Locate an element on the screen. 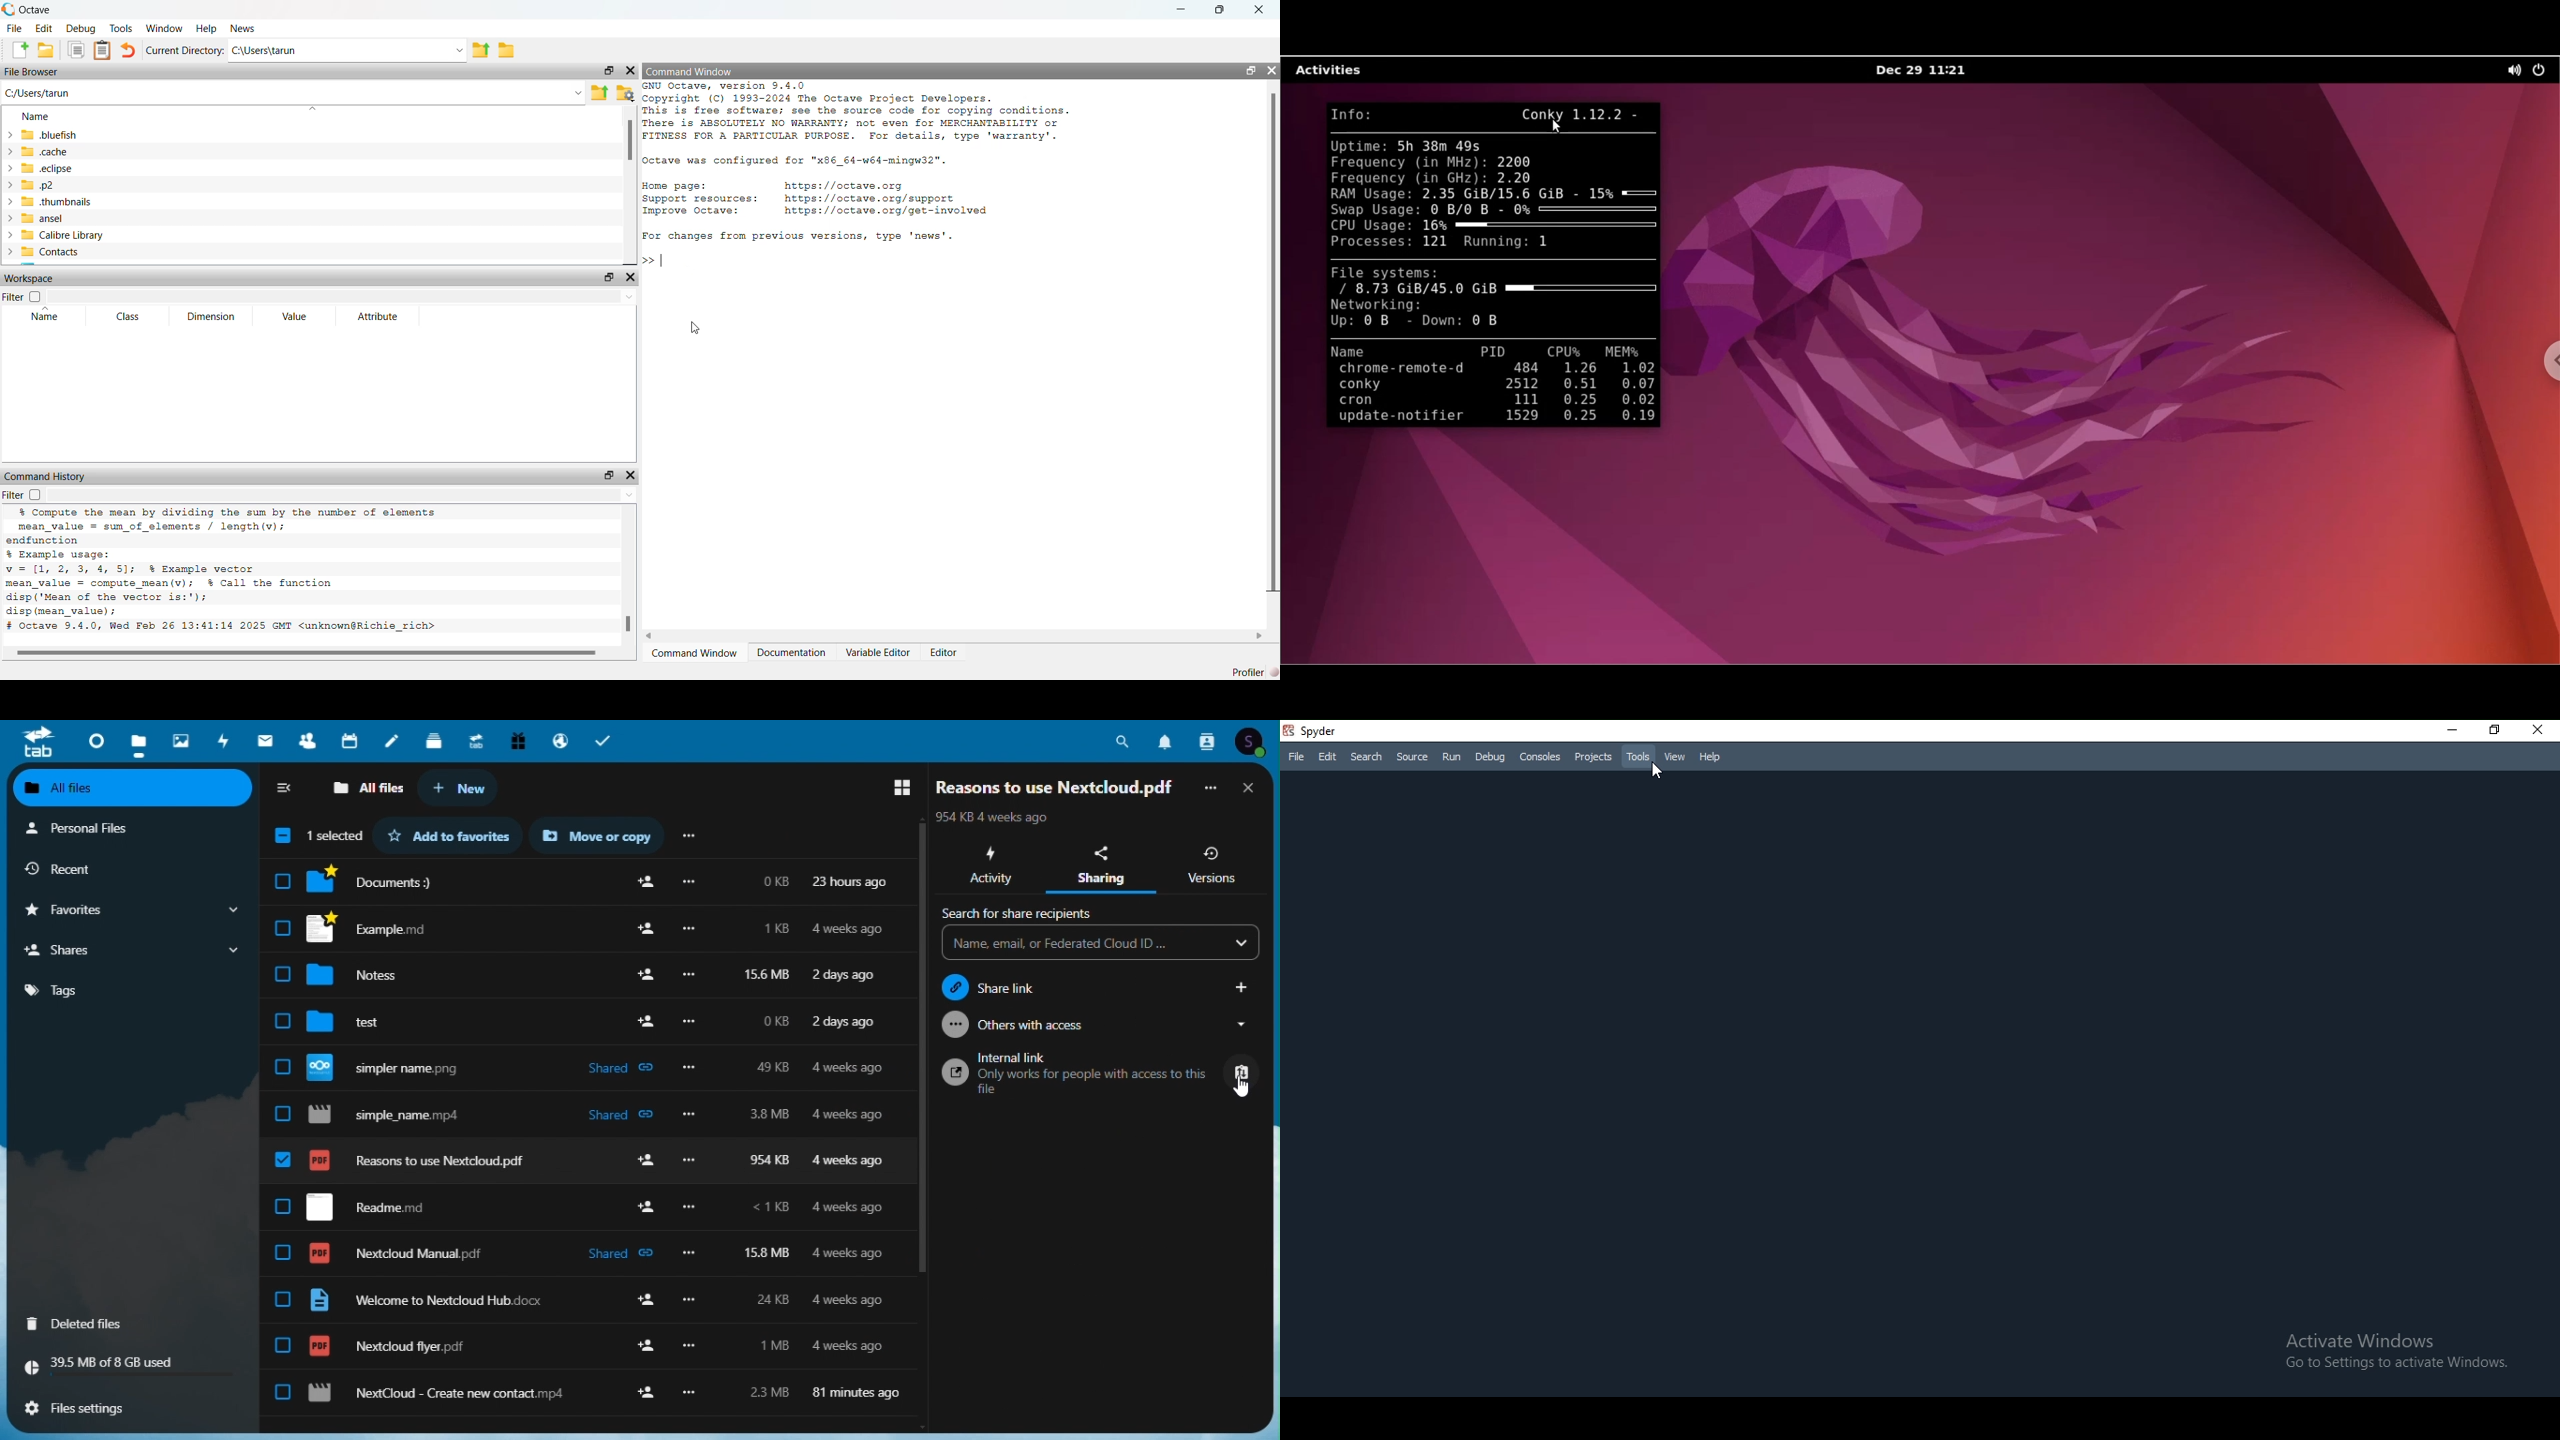 The image size is (2576, 1456). For changes from previous versions, type 'news'. is located at coordinates (797, 237).